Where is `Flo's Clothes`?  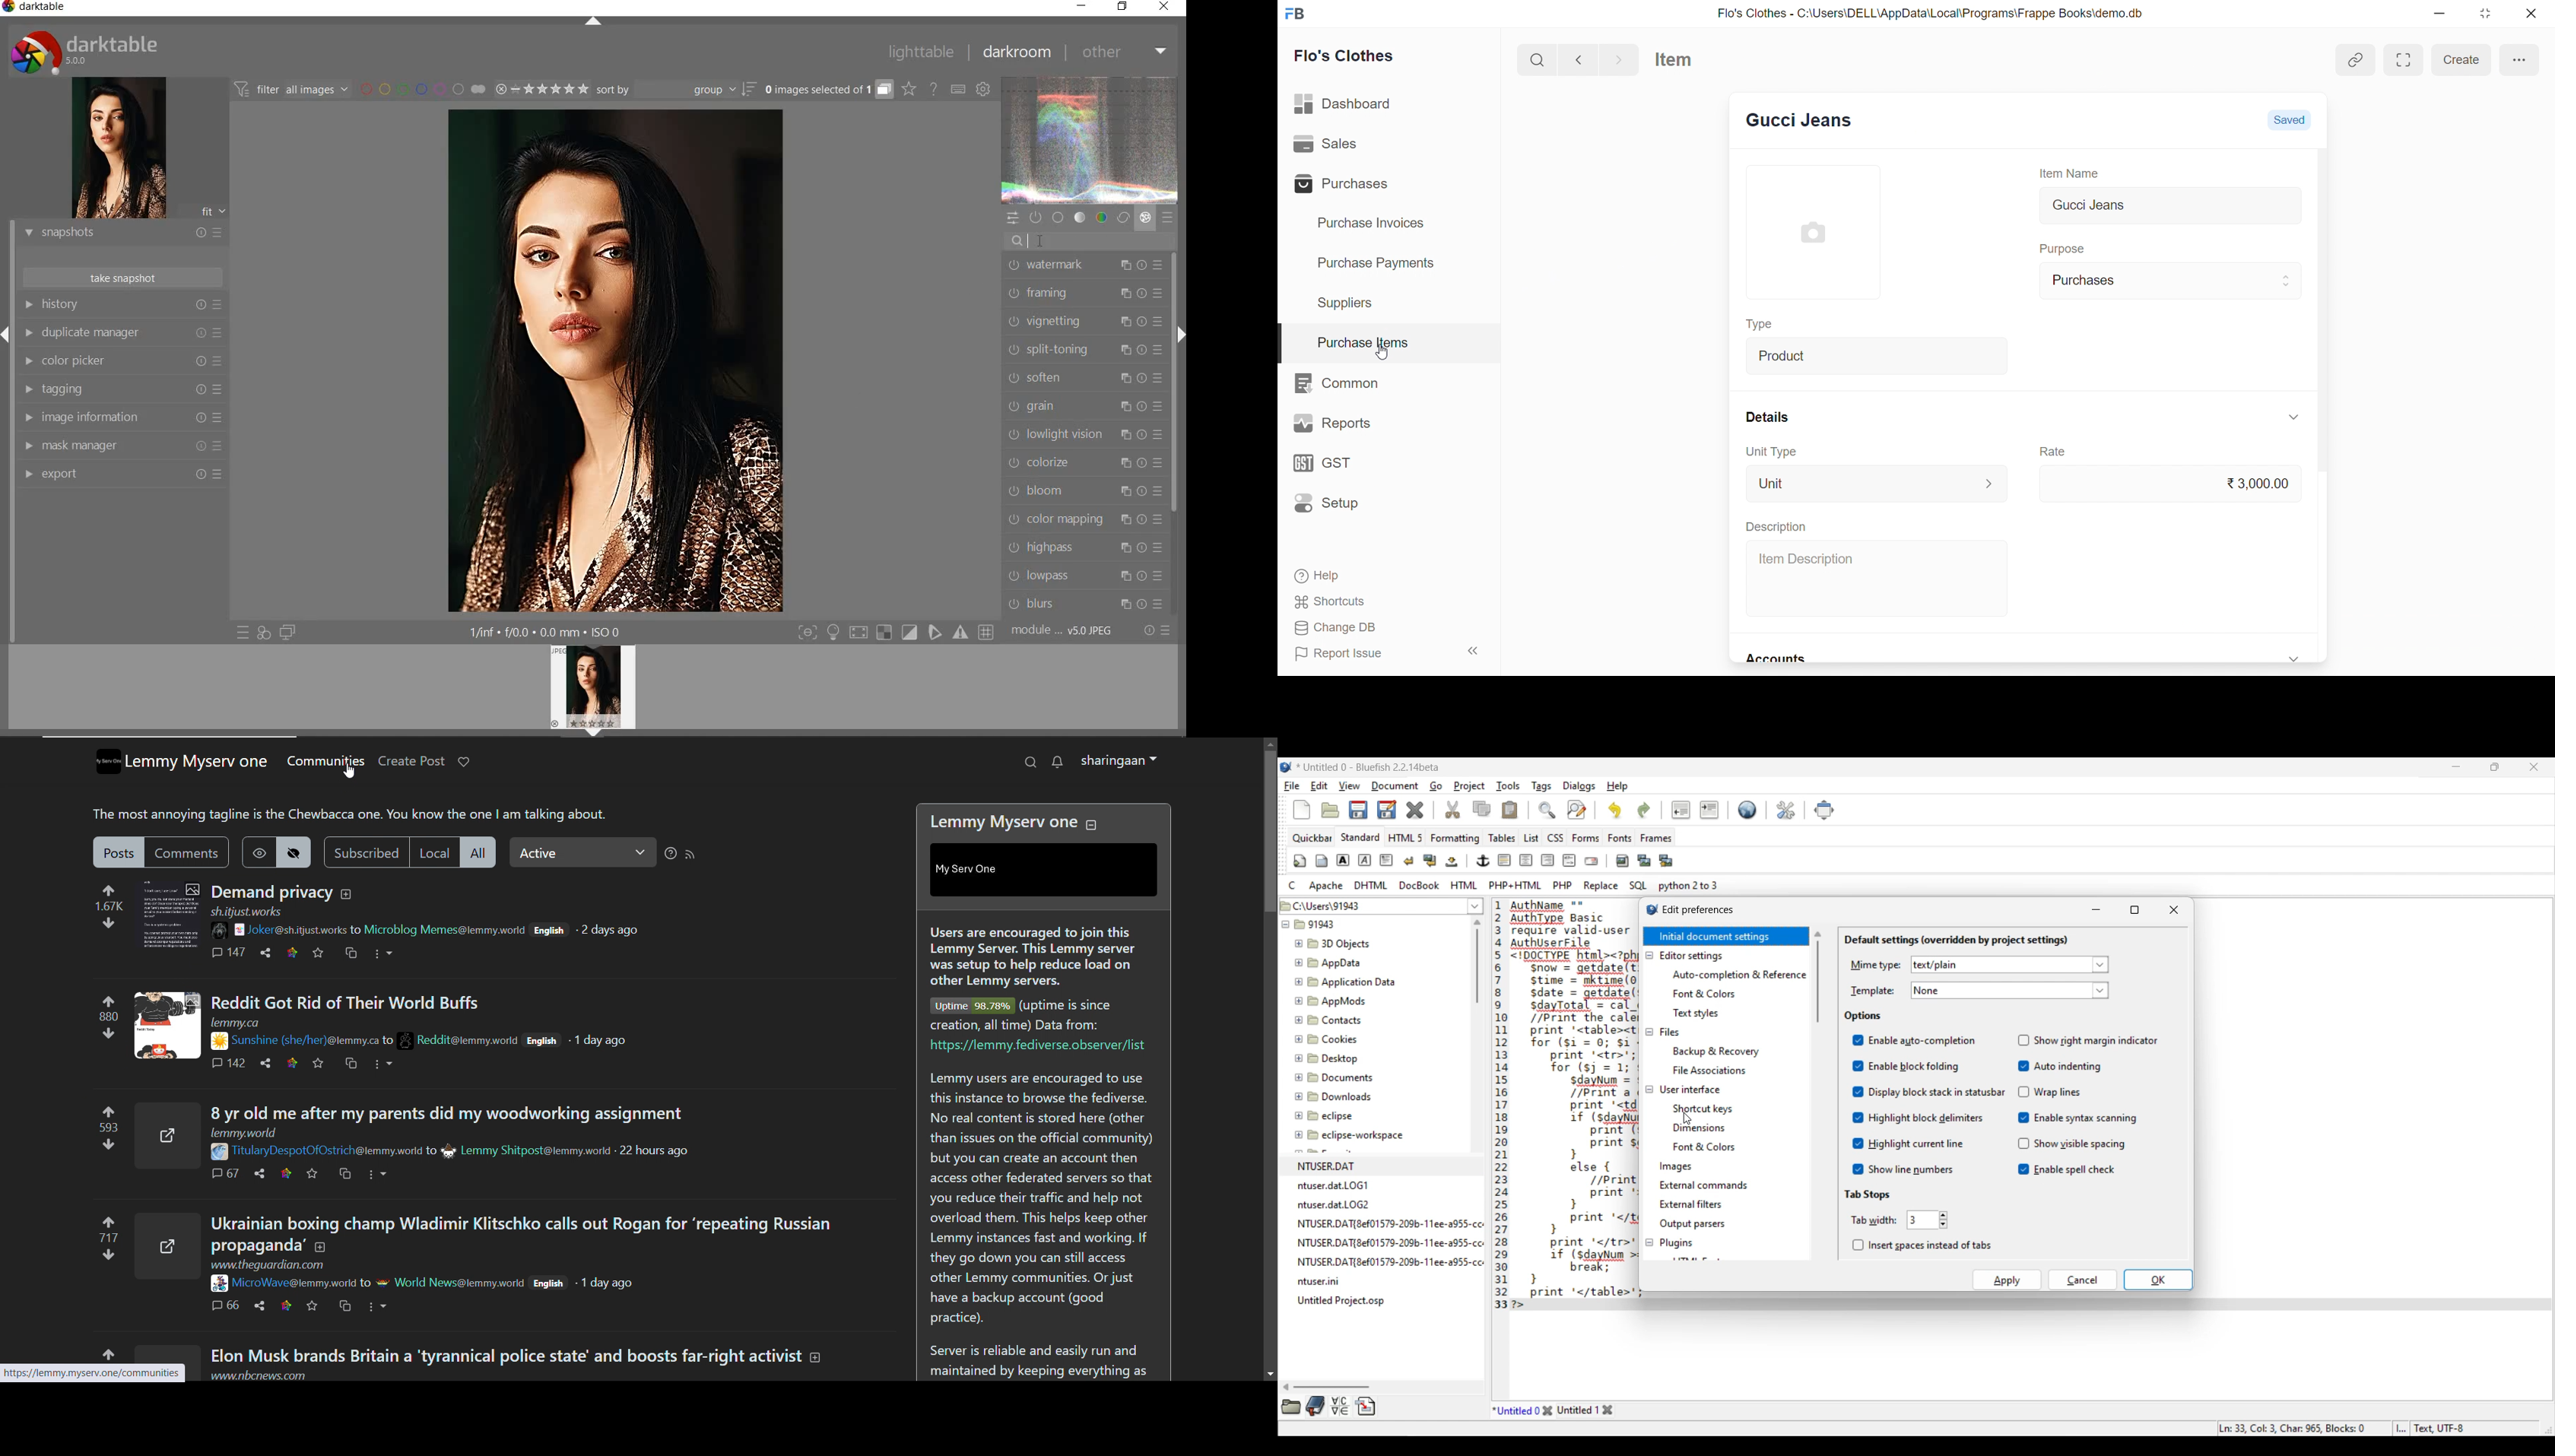
Flo's Clothes is located at coordinates (1352, 56).